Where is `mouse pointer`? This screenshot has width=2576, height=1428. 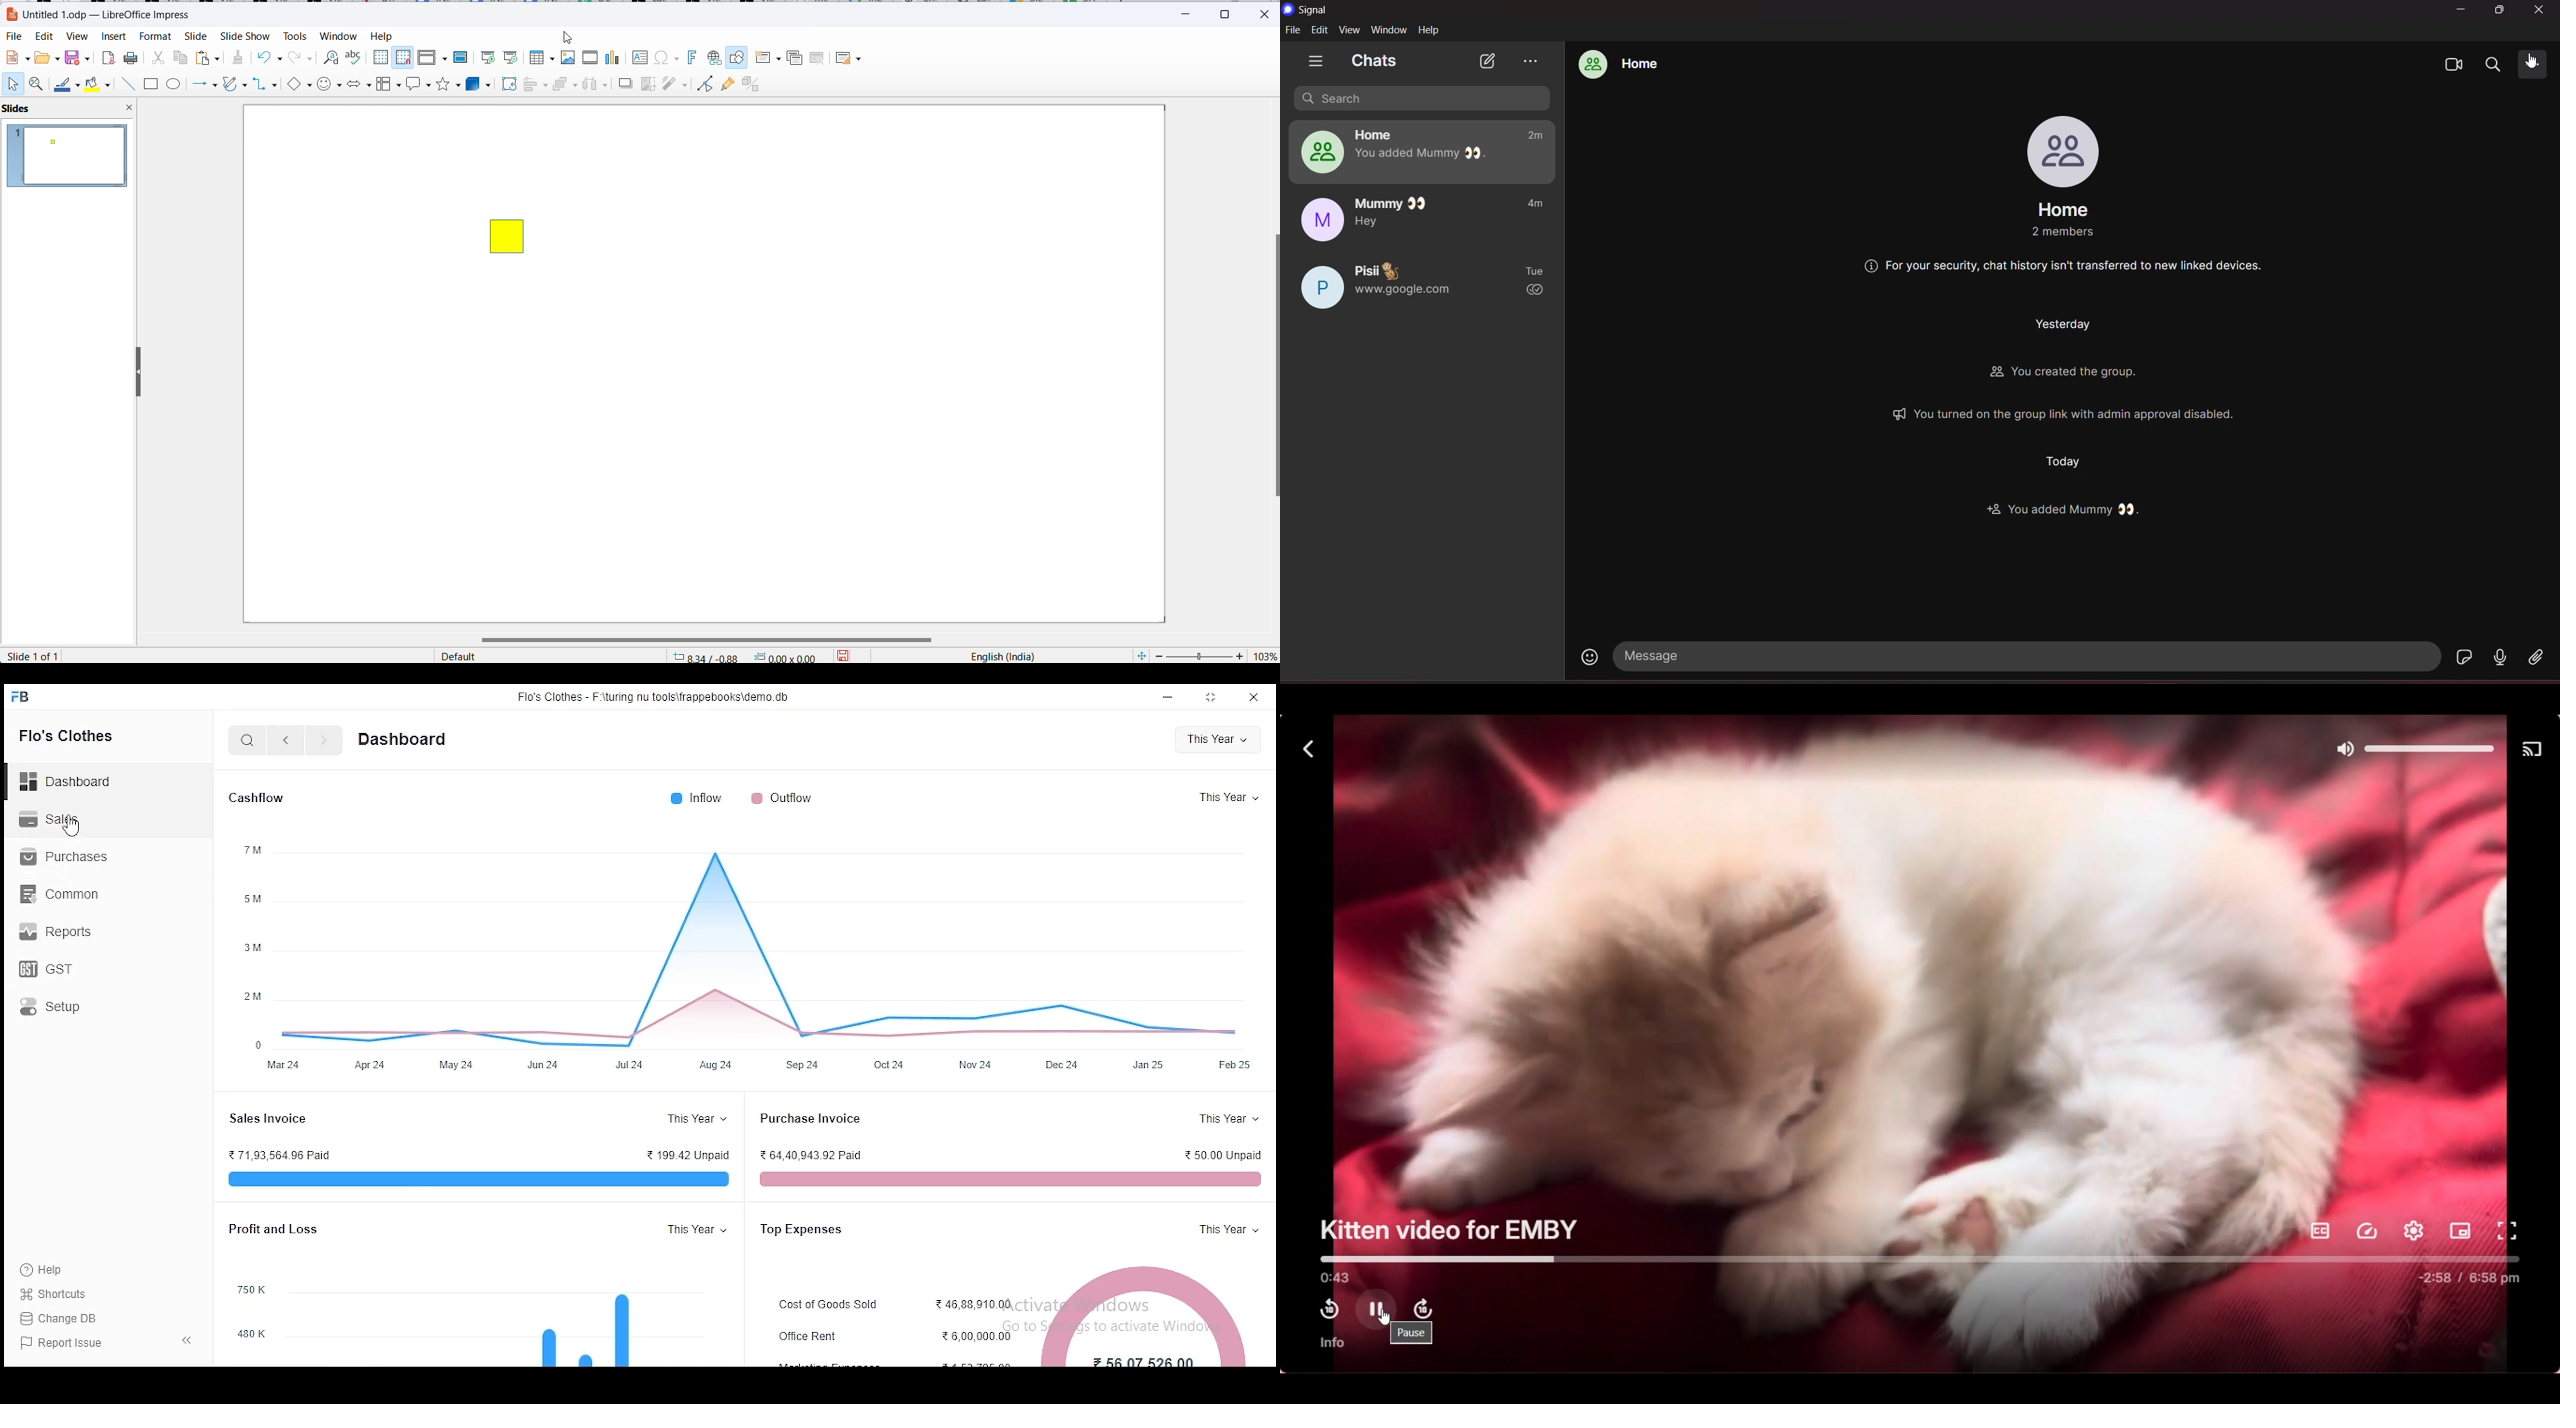
mouse pointer is located at coordinates (73, 829).